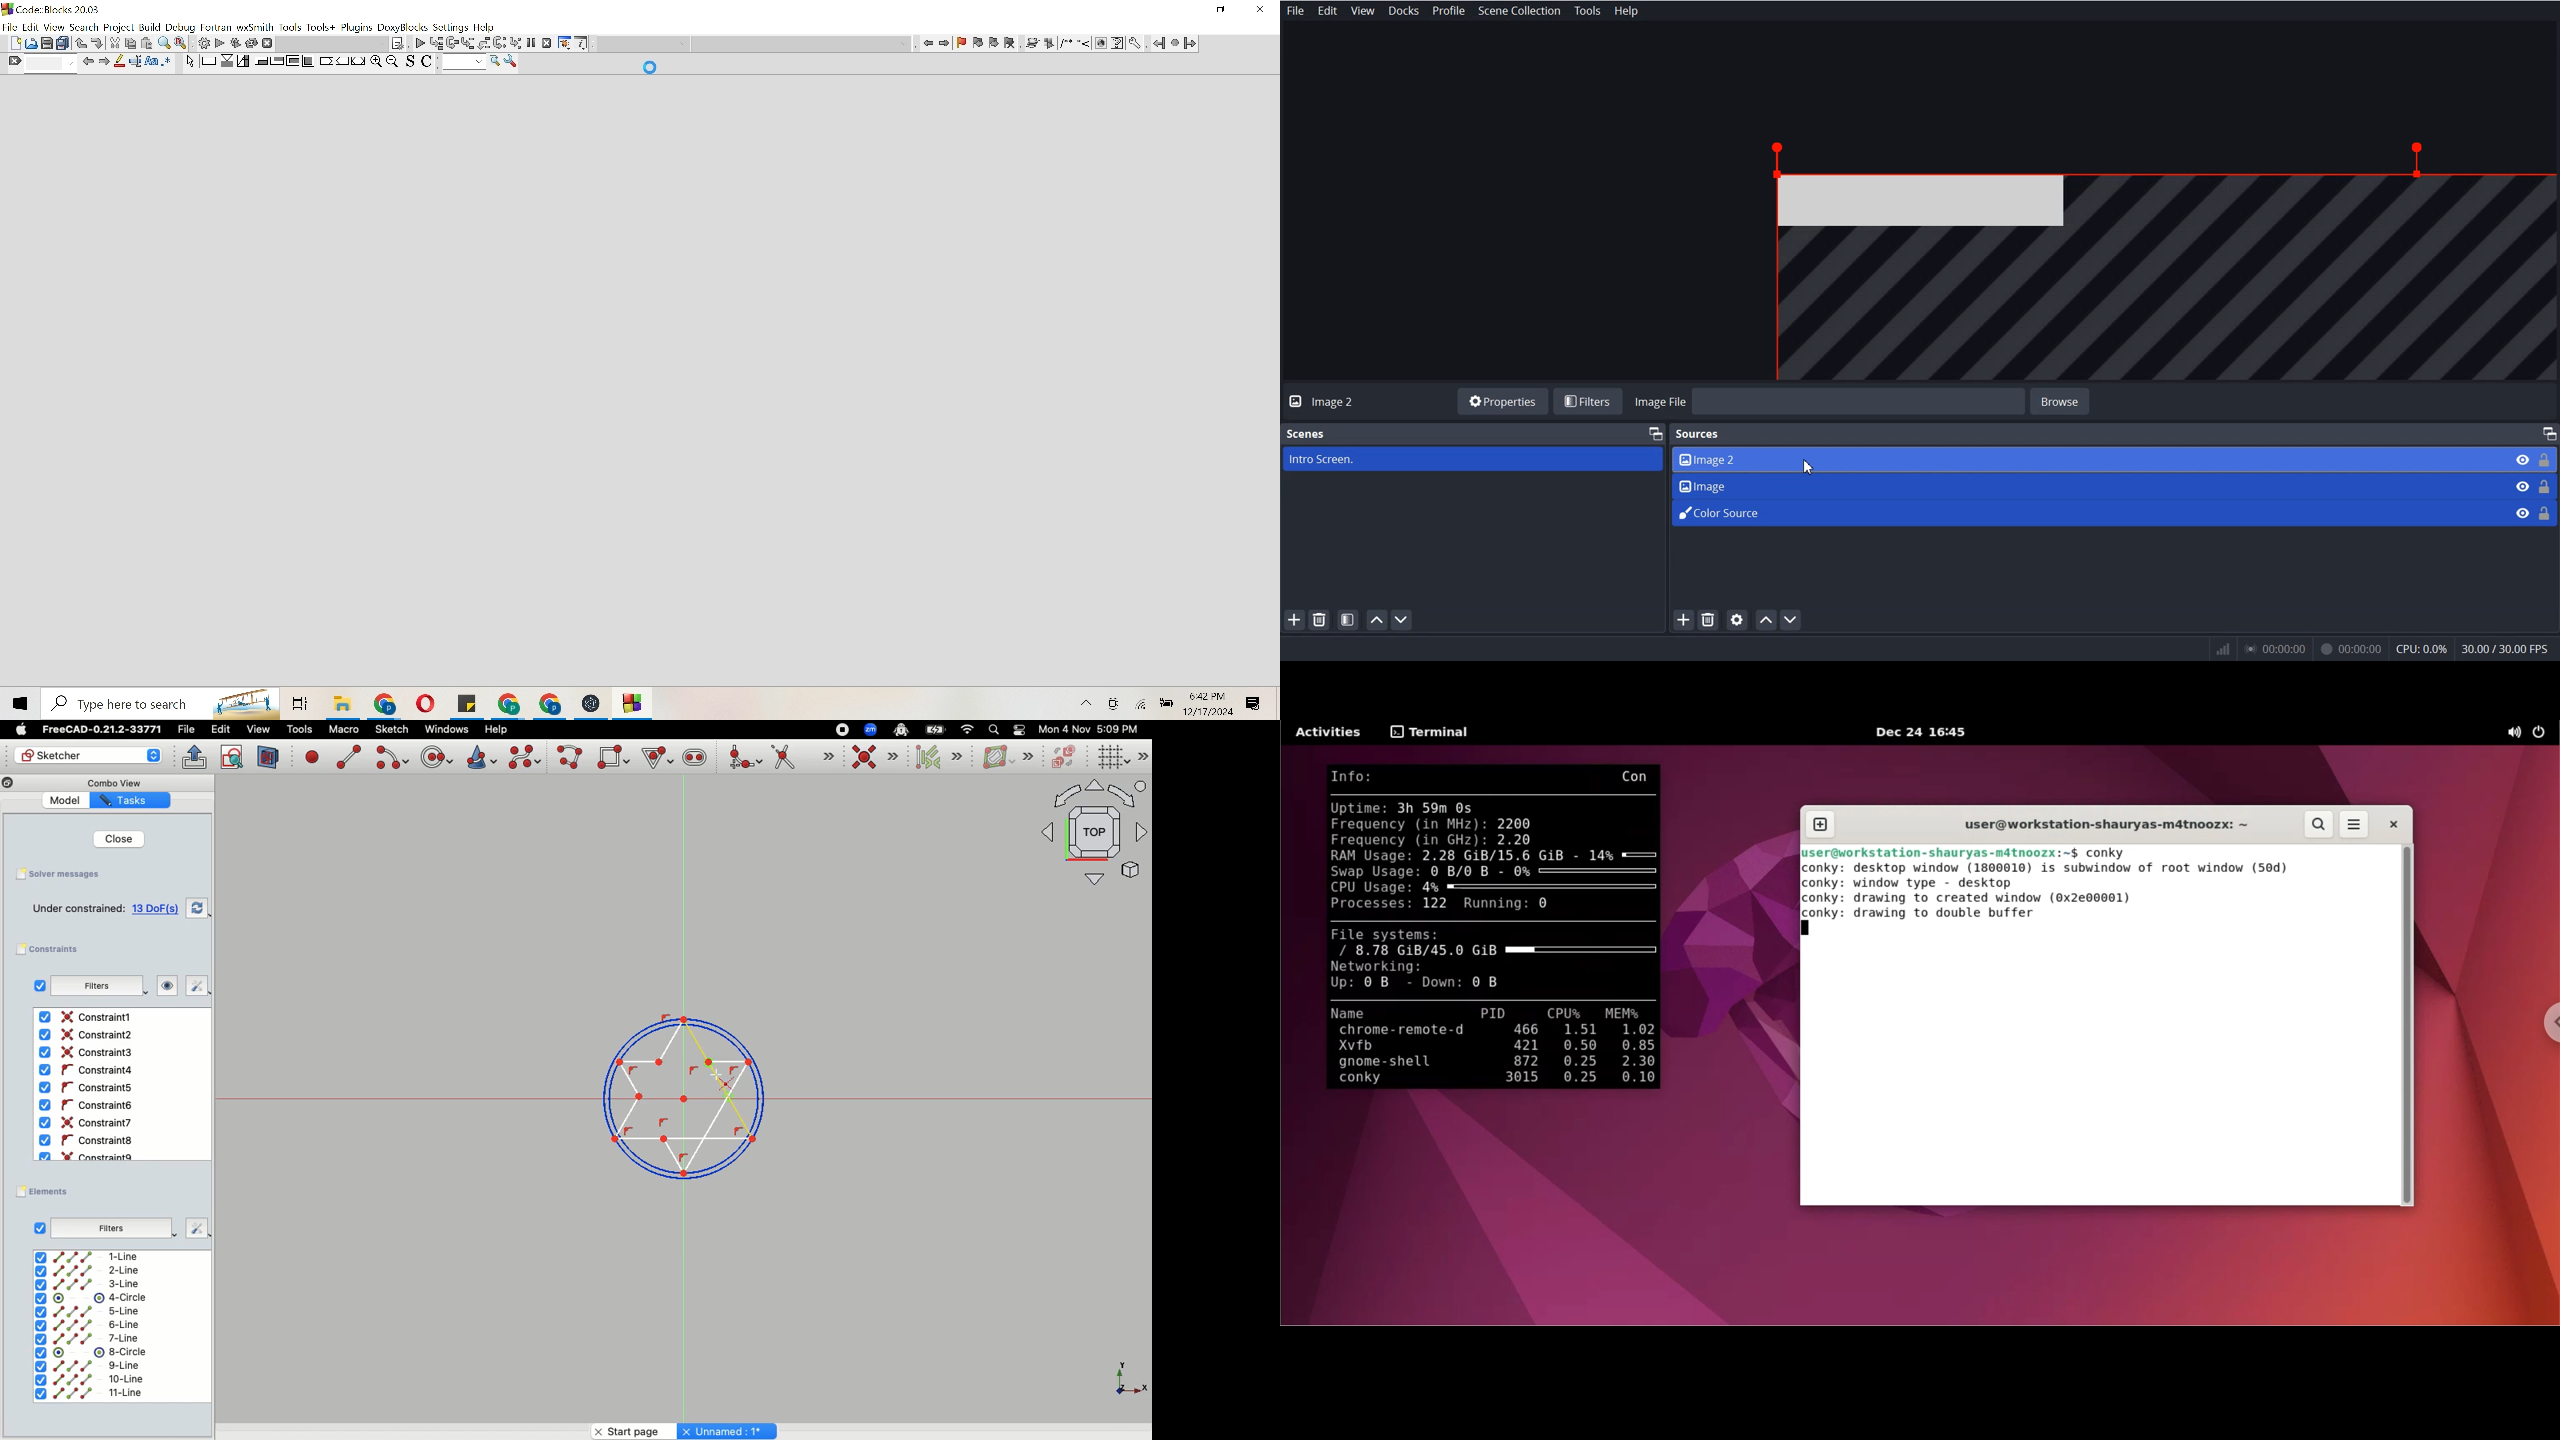 The height and width of the screenshot is (1456, 2576). I want to click on File, so click(467, 703).